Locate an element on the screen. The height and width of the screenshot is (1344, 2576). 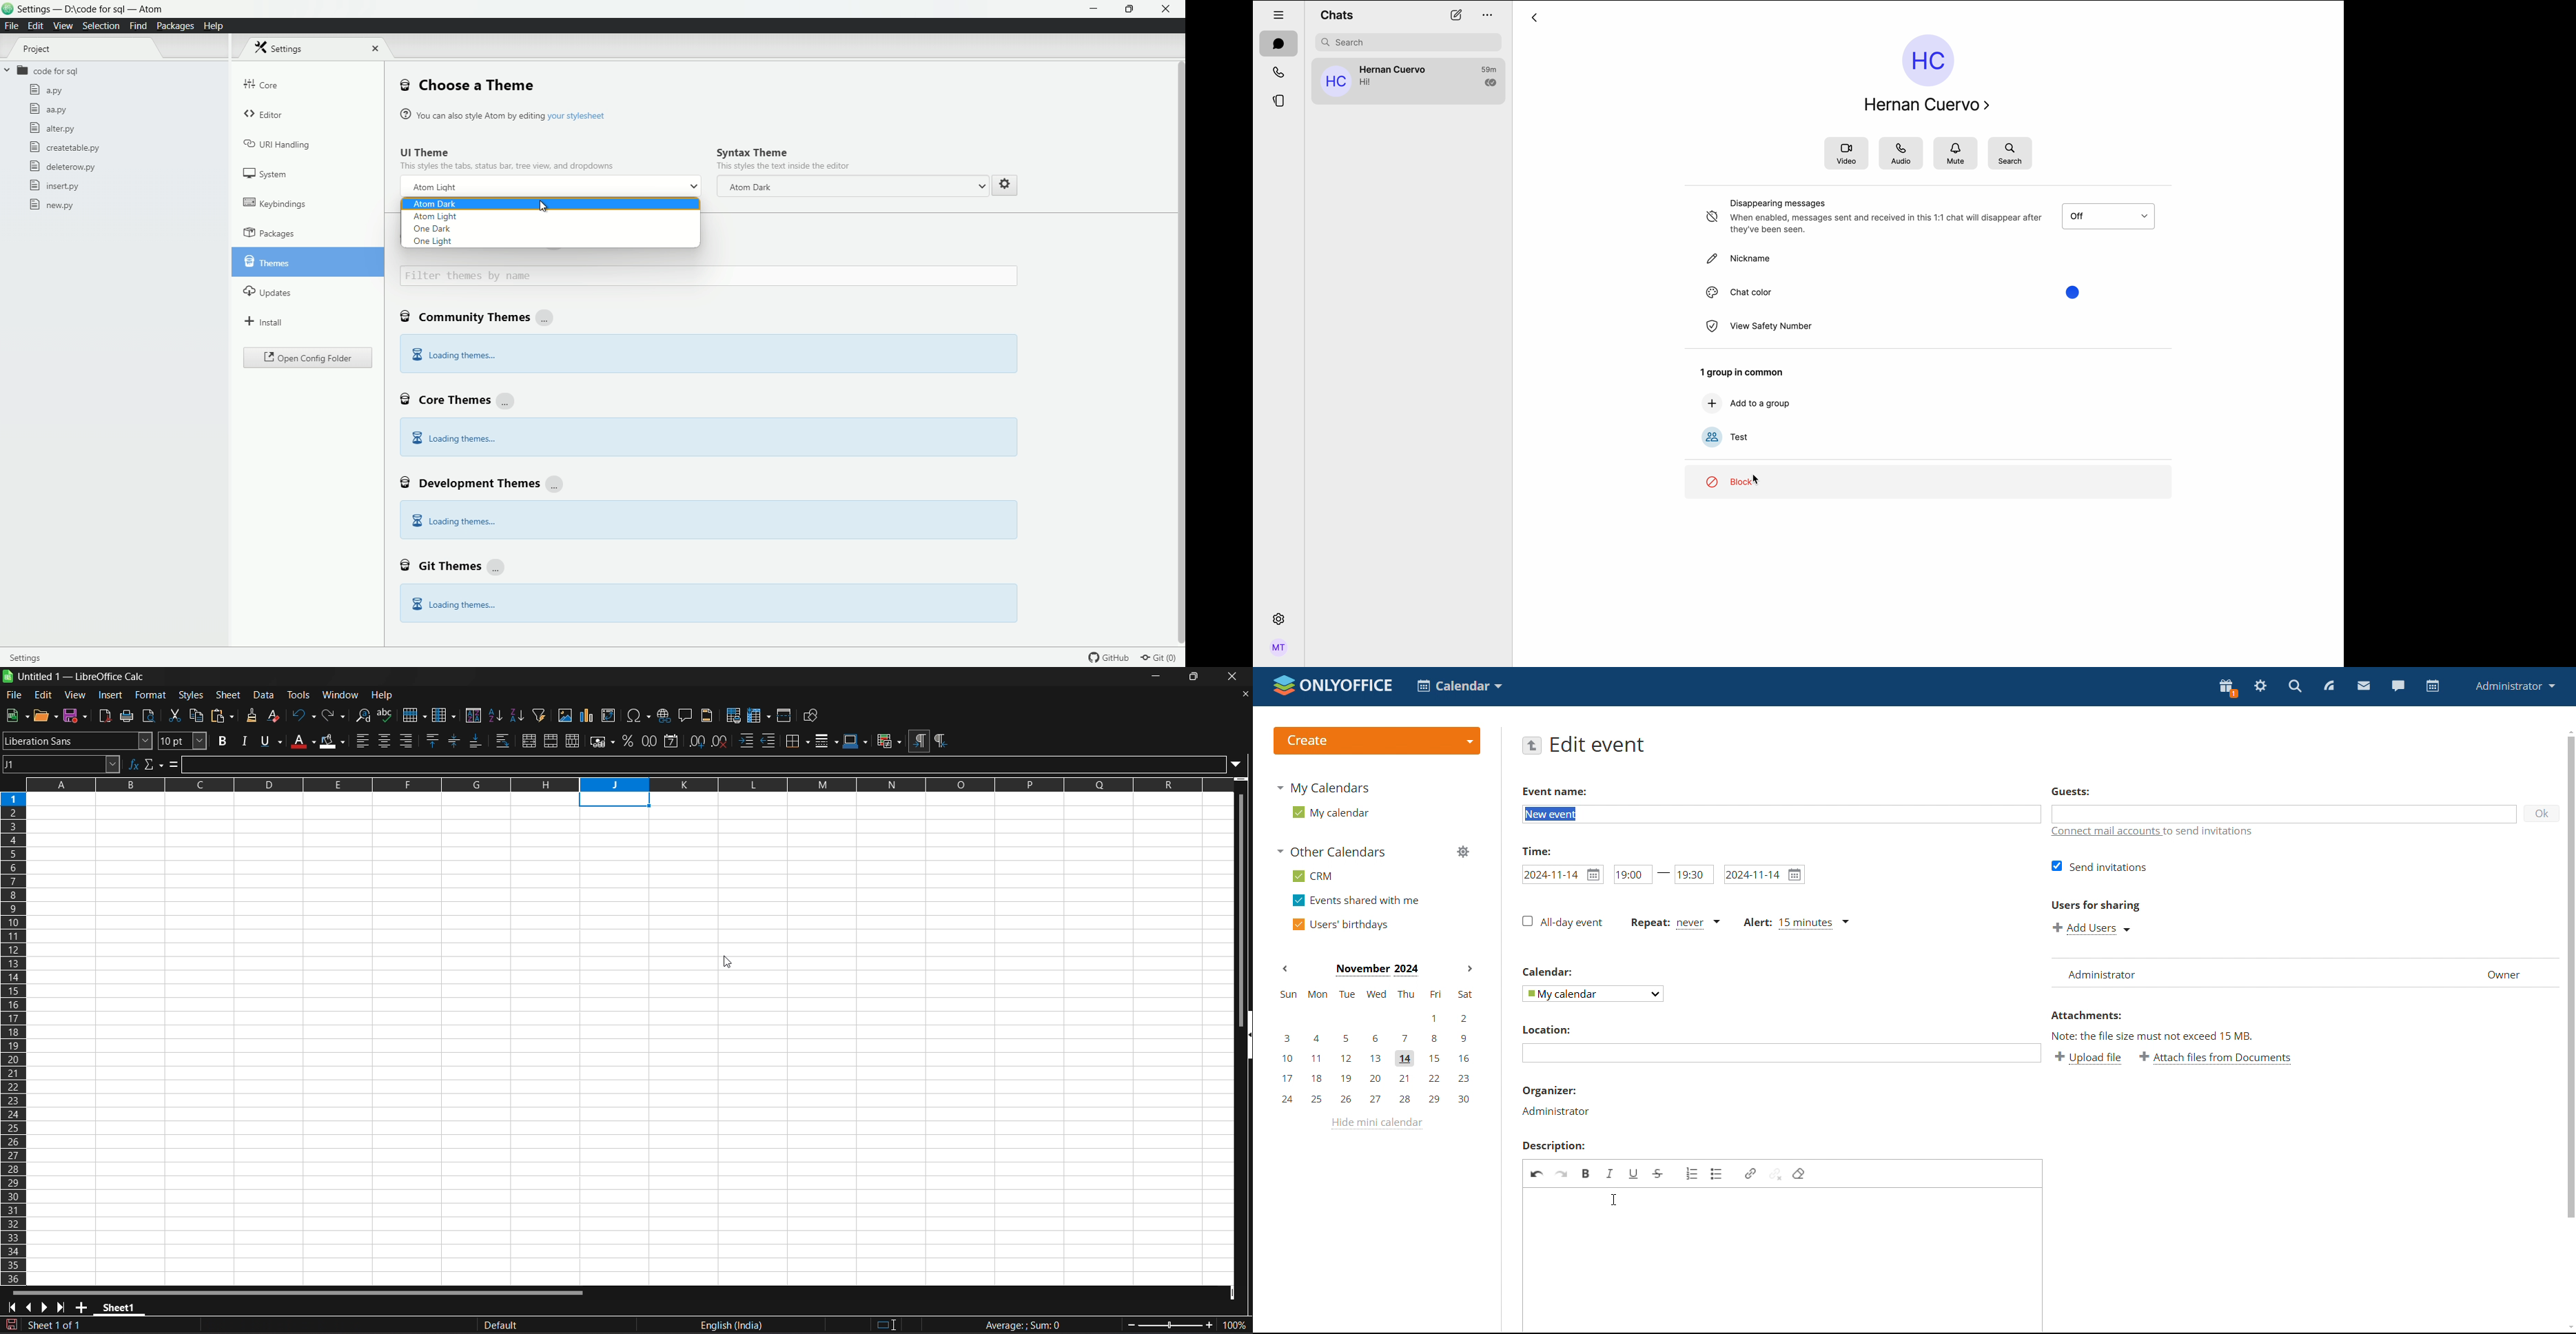
attach file from documents is located at coordinates (2214, 1058).